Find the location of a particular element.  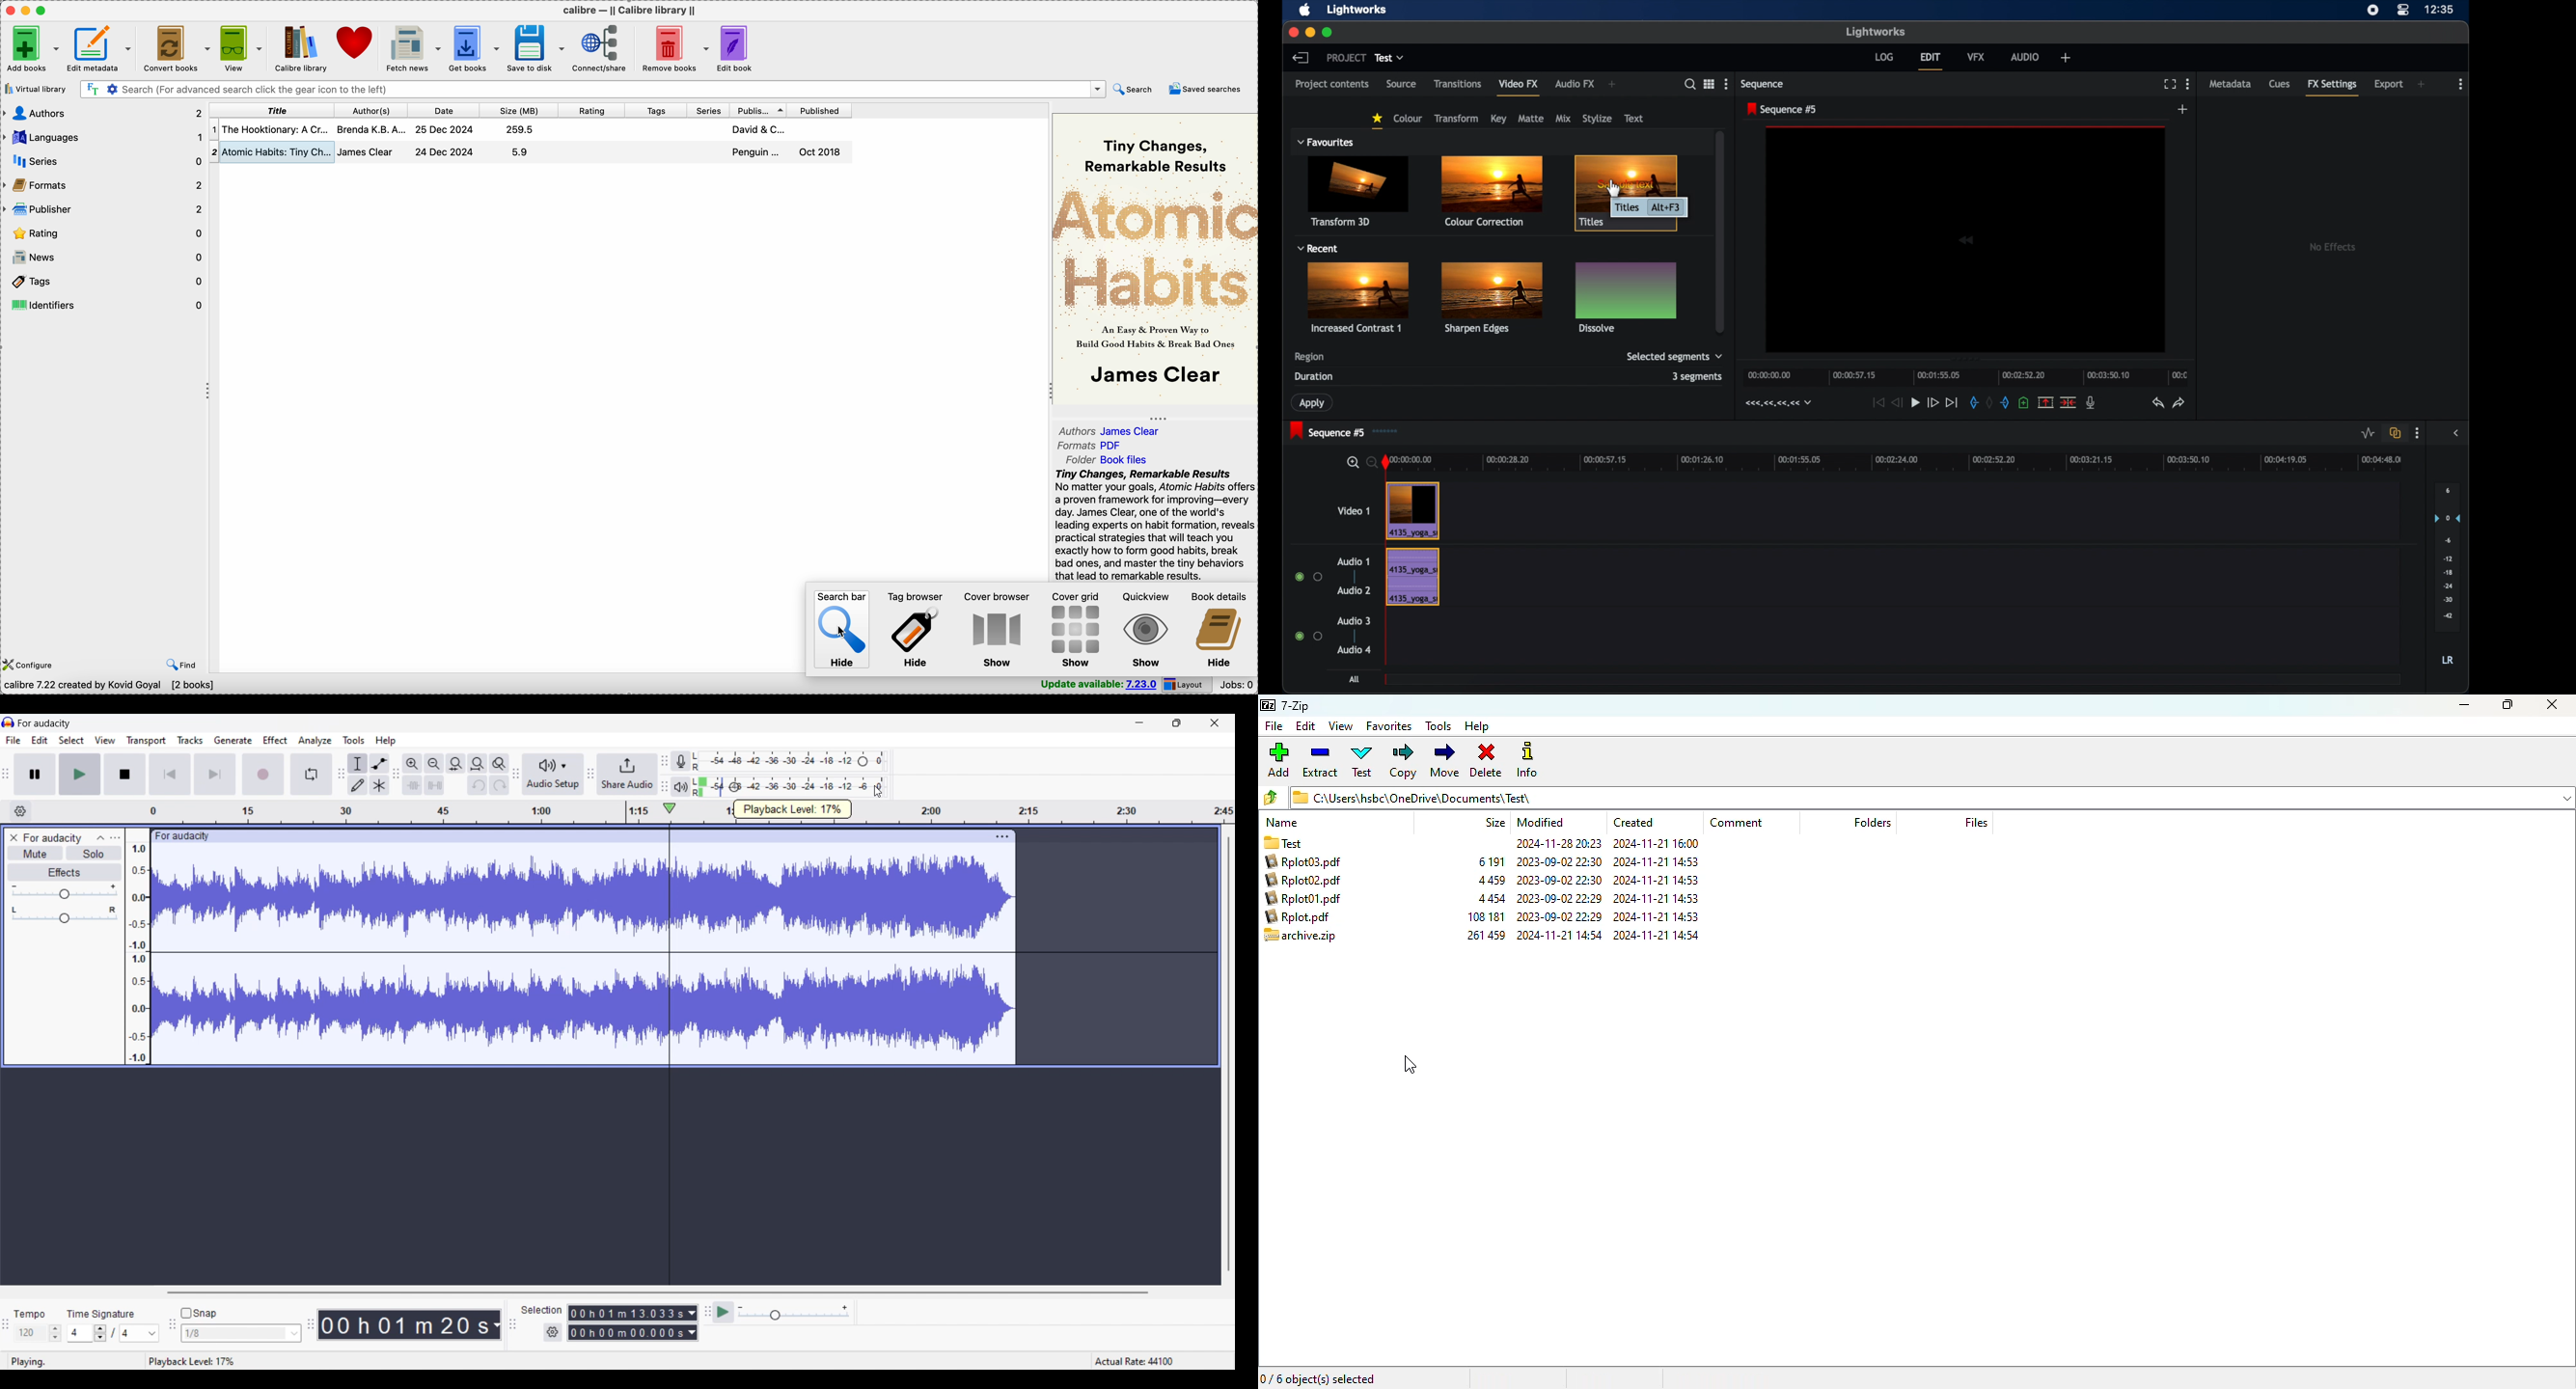

published is located at coordinates (822, 111).